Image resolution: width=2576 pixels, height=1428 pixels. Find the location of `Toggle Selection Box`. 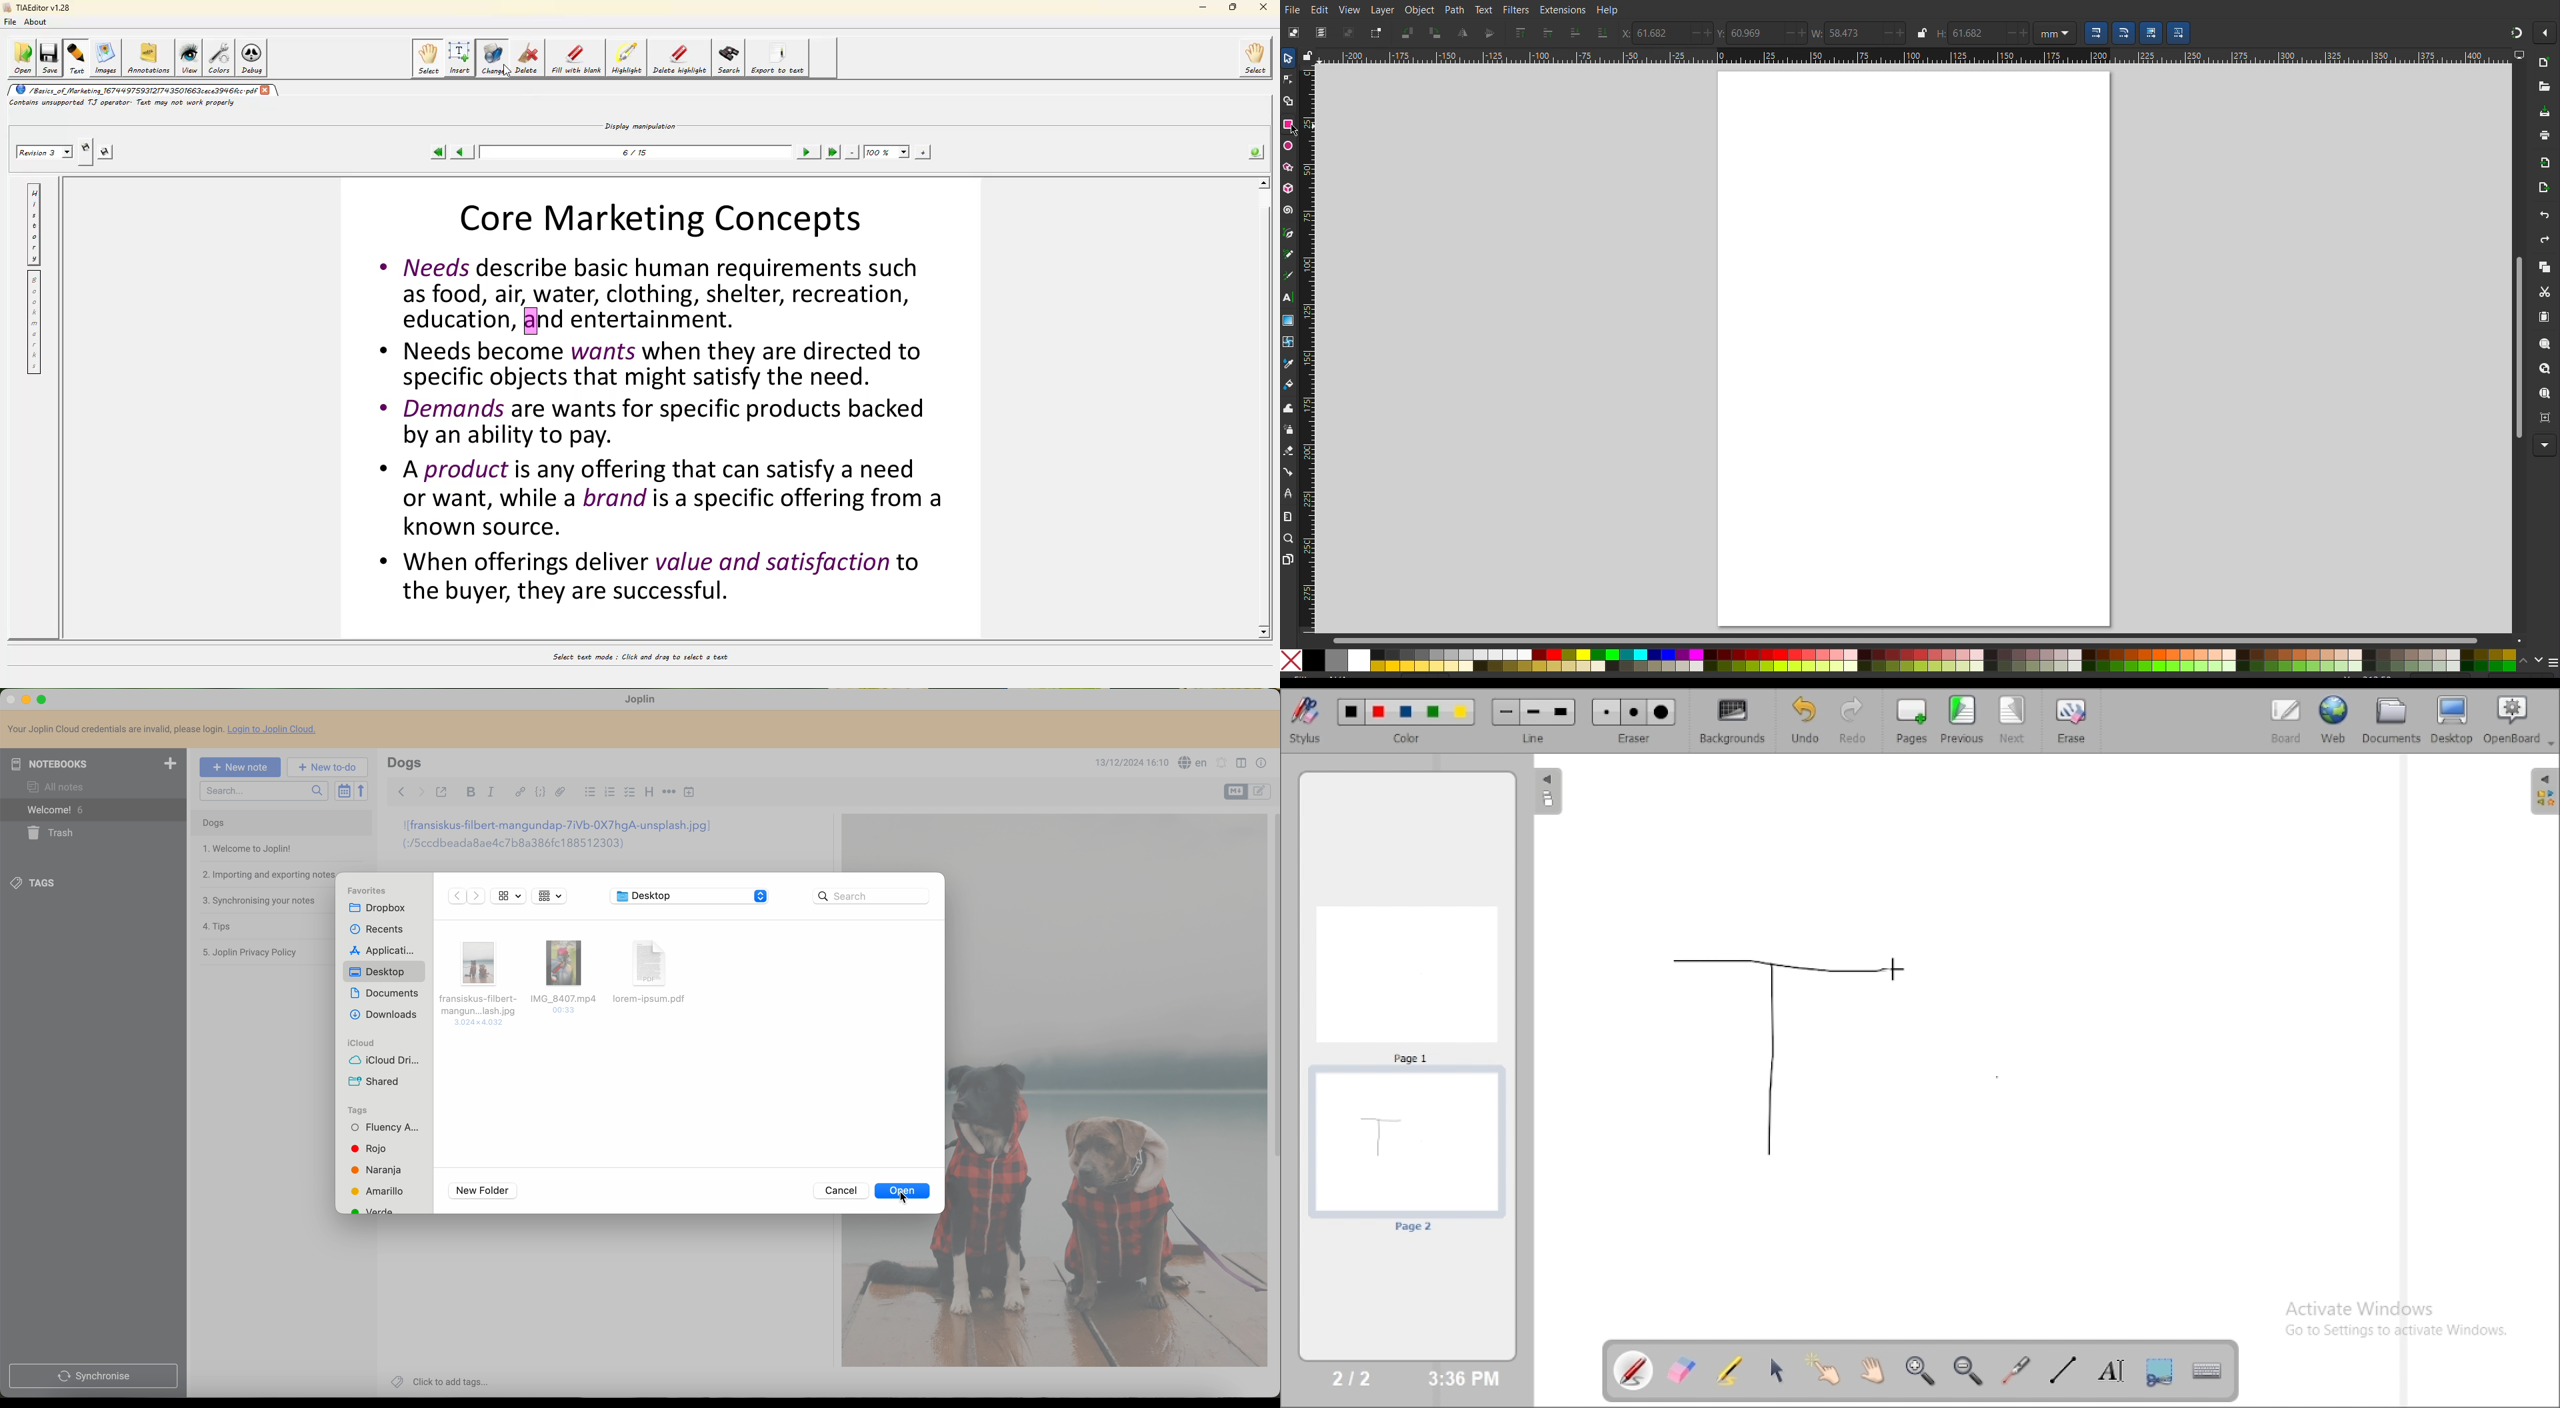

Toggle Selection Box is located at coordinates (1375, 33).